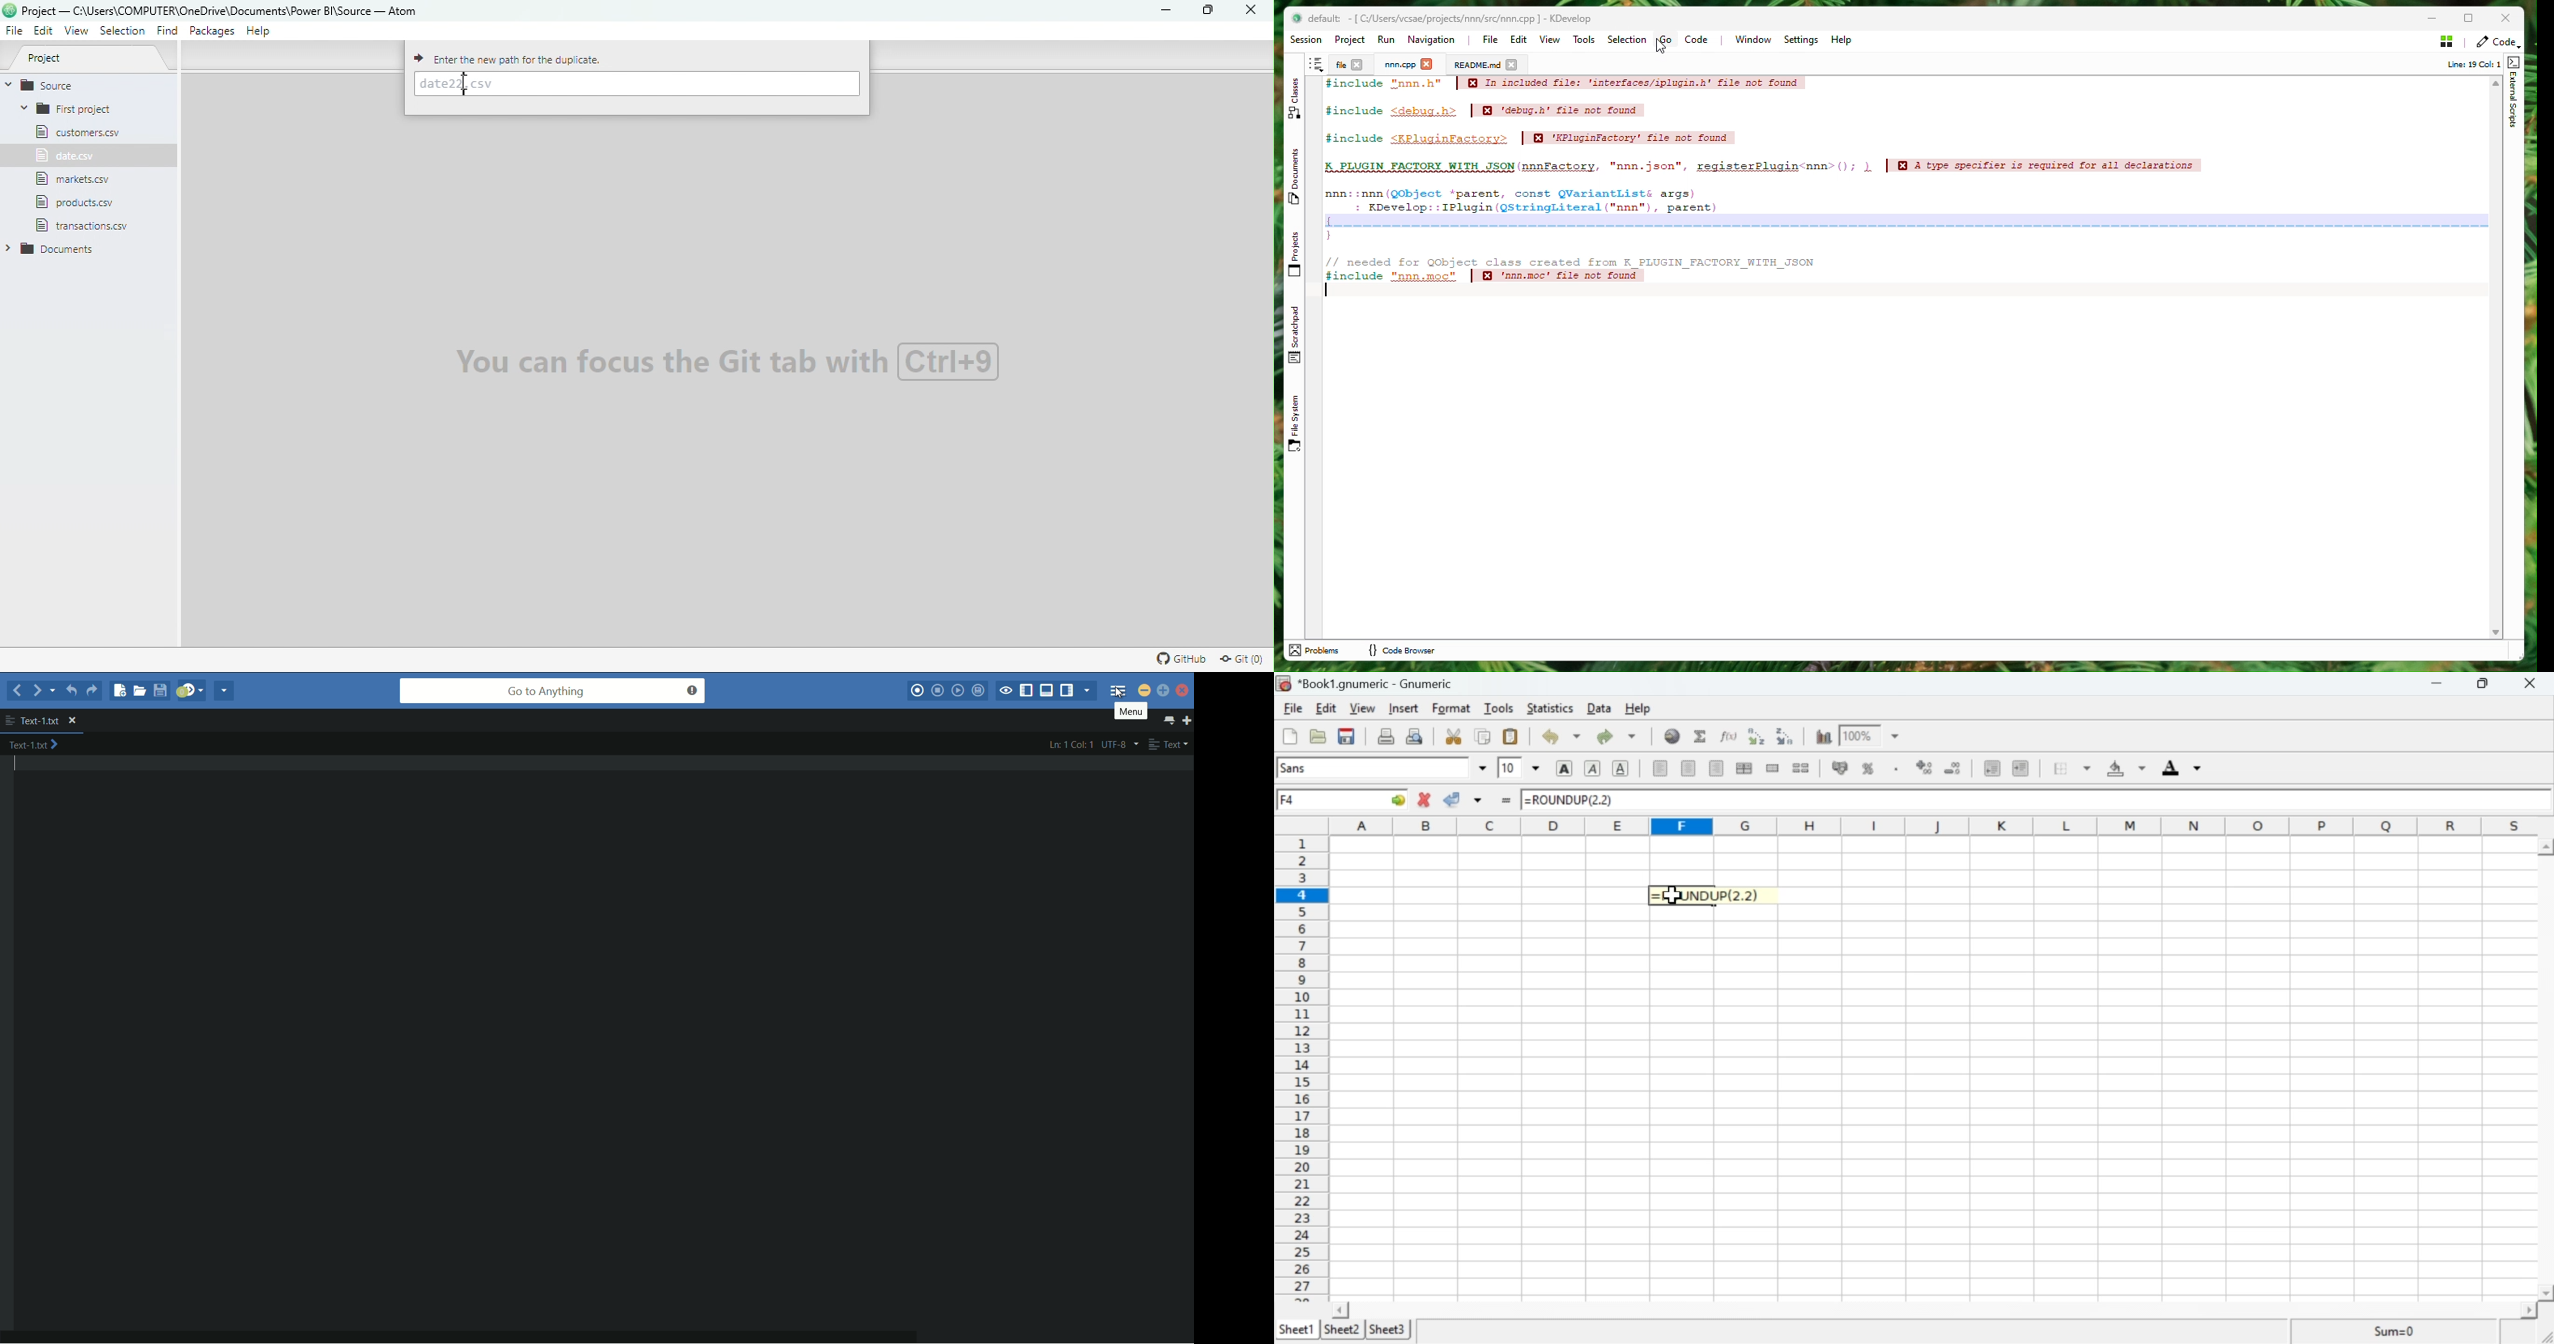  I want to click on Copy, so click(1484, 736).